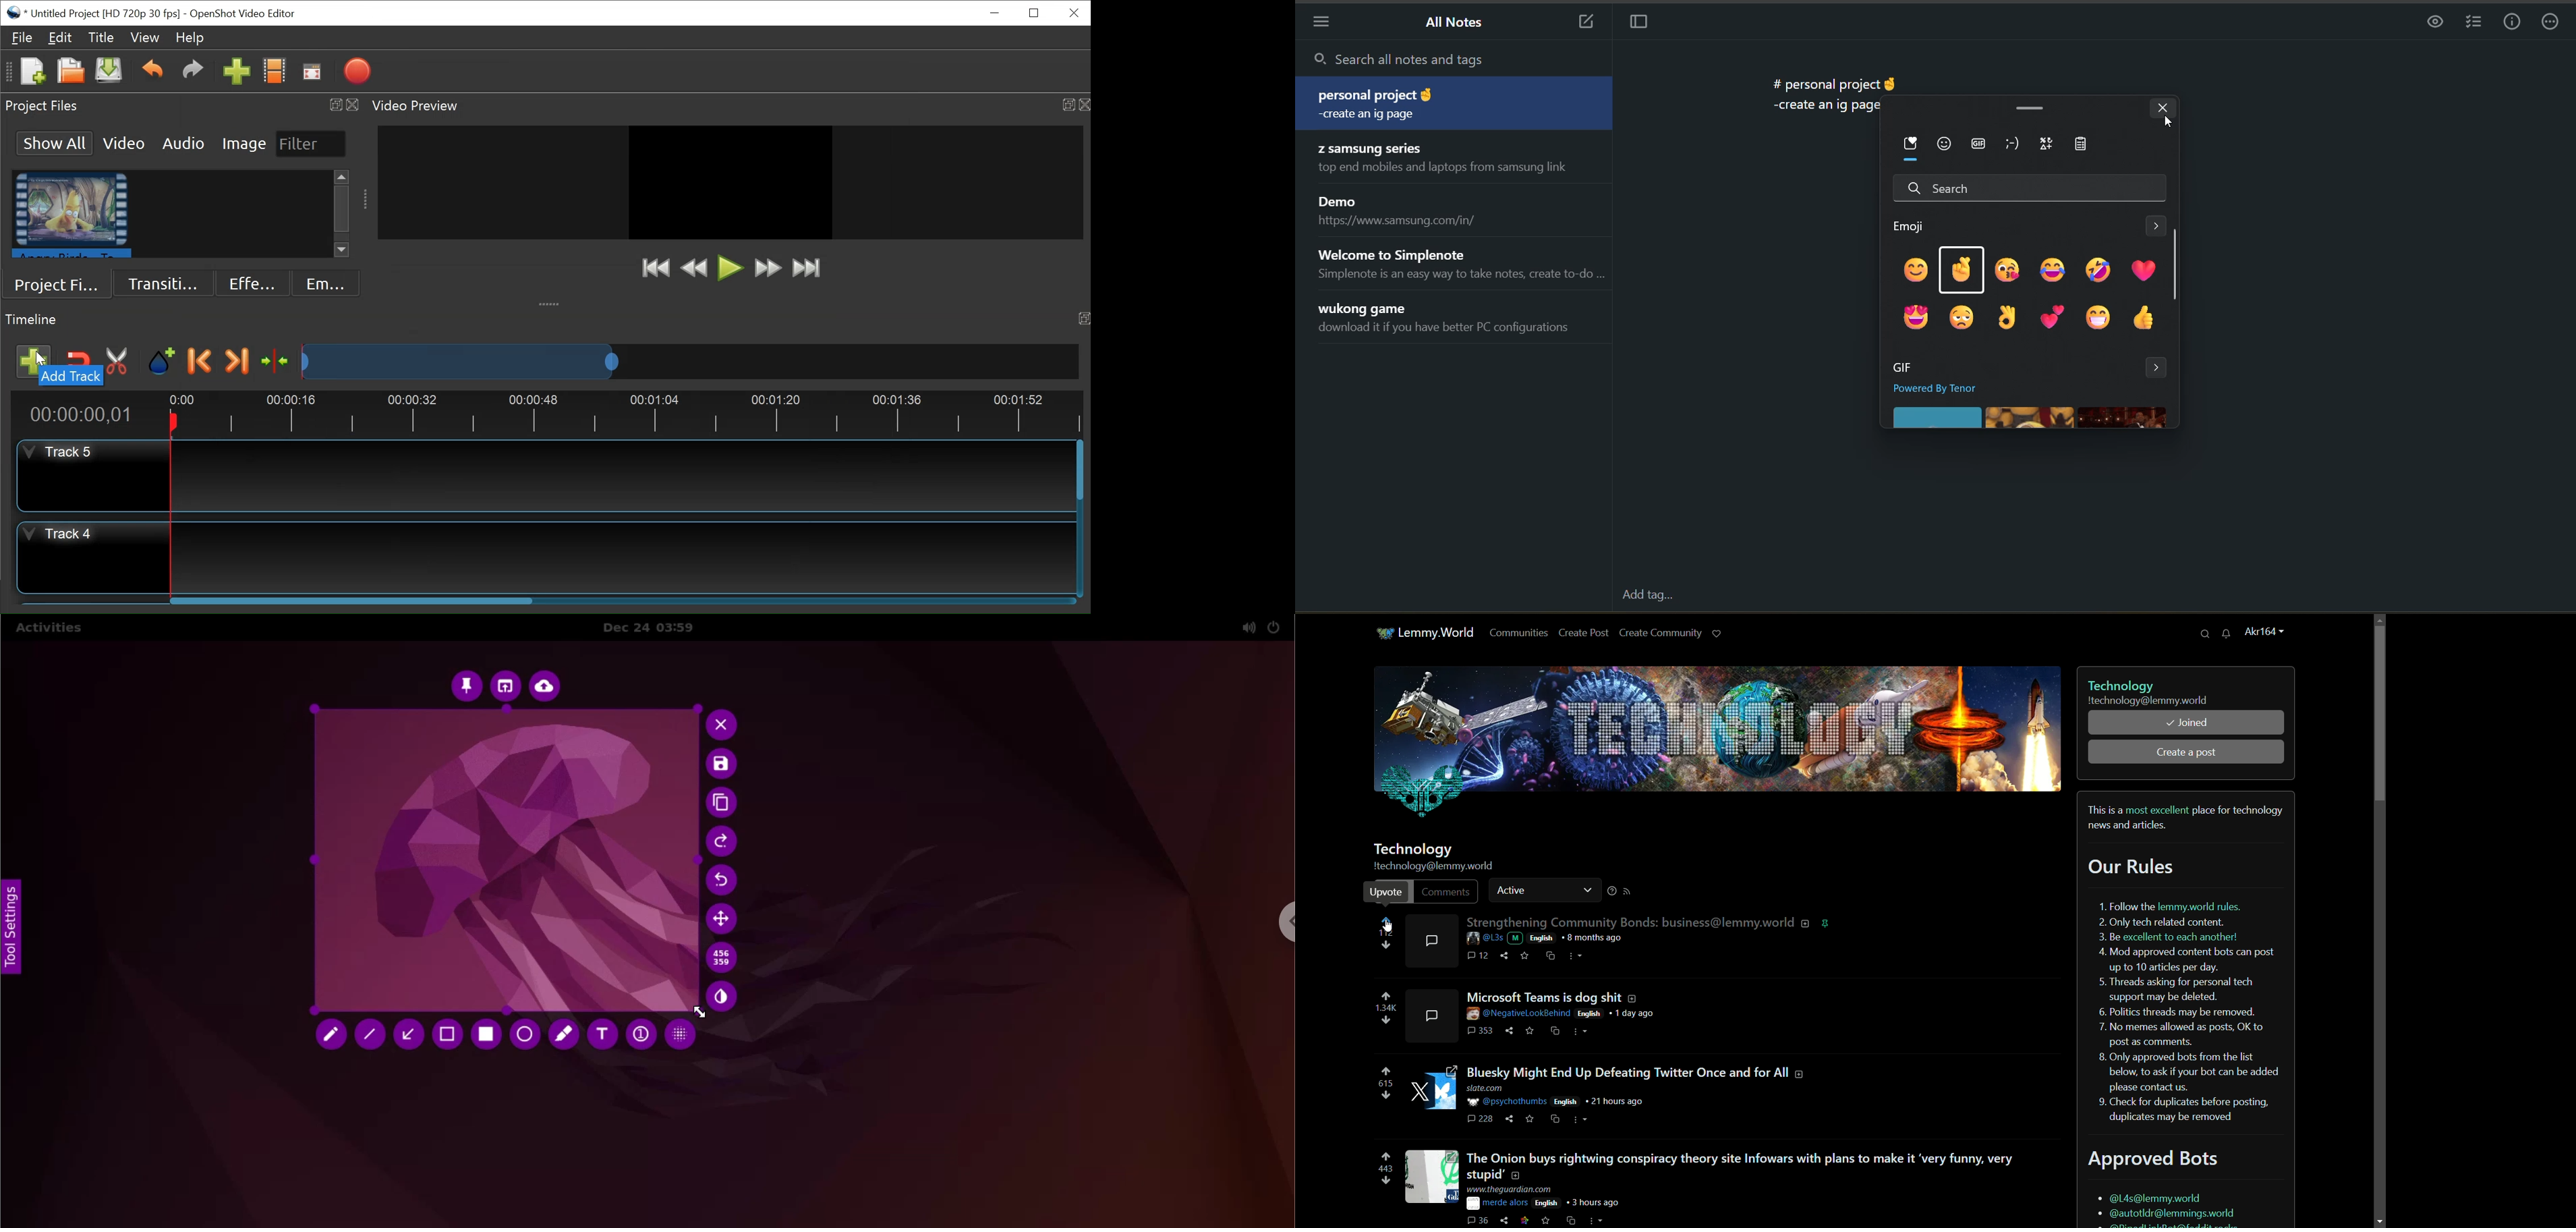 This screenshot has width=2576, height=1232. What do you see at coordinates (1276, 626) in the screenshot?
I see `power options ` at bounding box center [1276, 626].